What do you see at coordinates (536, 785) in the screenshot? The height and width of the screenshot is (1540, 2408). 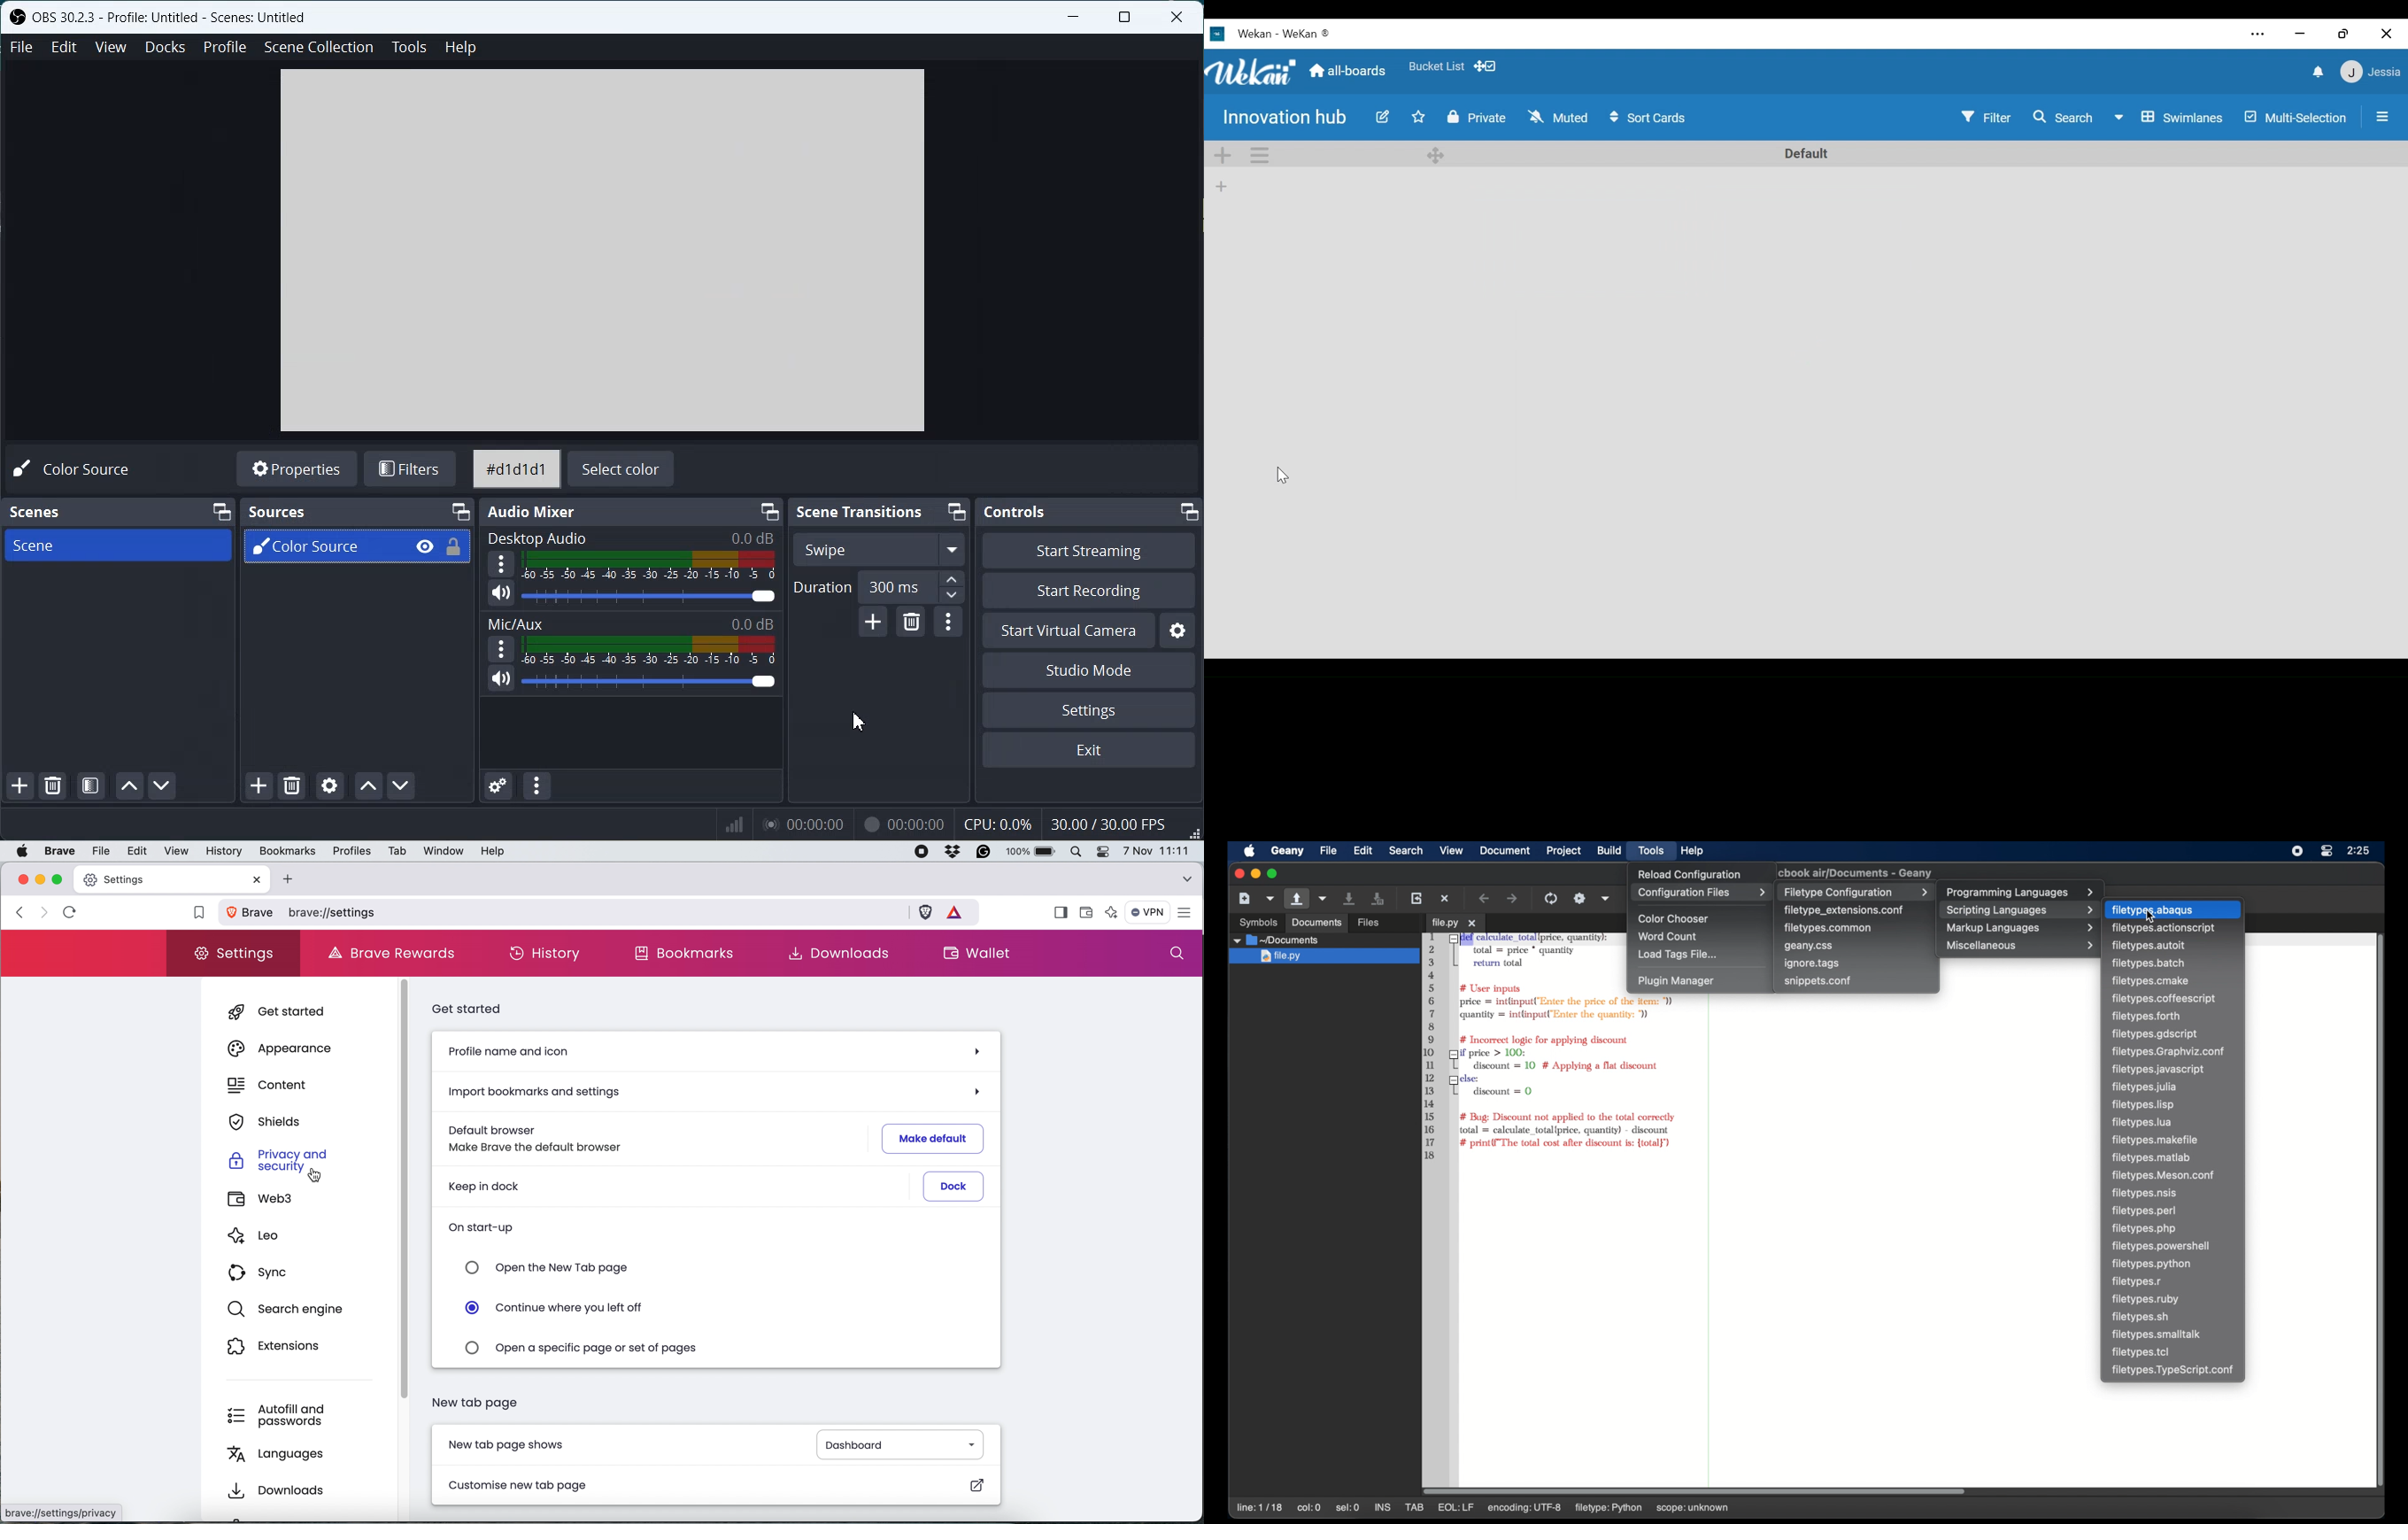 I see `Audio mixer menu` at bounding box center [536, 785].